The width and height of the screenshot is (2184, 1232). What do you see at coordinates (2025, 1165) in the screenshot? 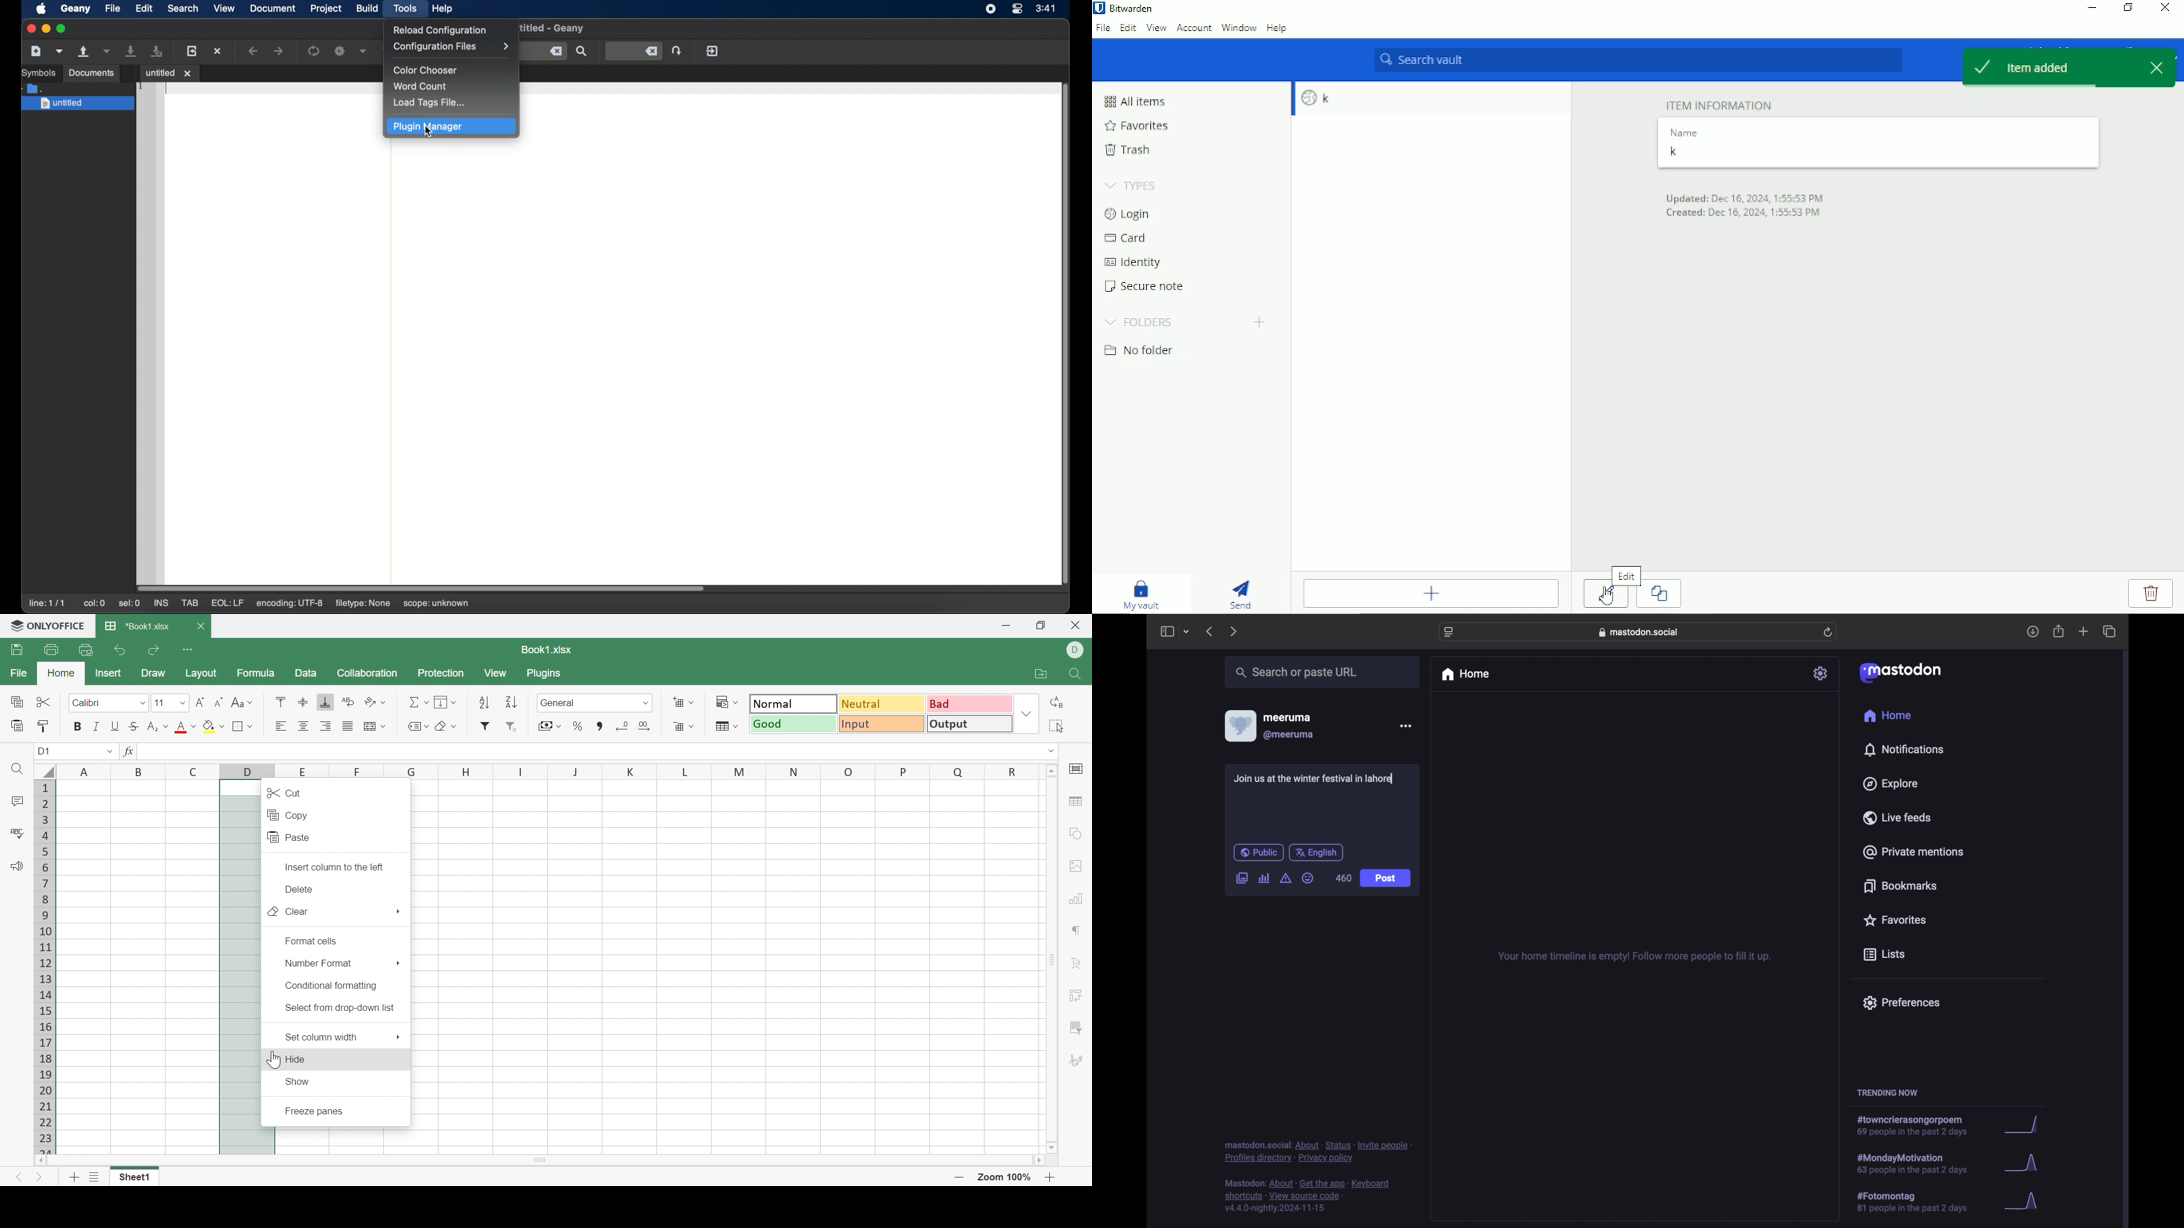
I see `graph` at bounding box center [2025, 1165].